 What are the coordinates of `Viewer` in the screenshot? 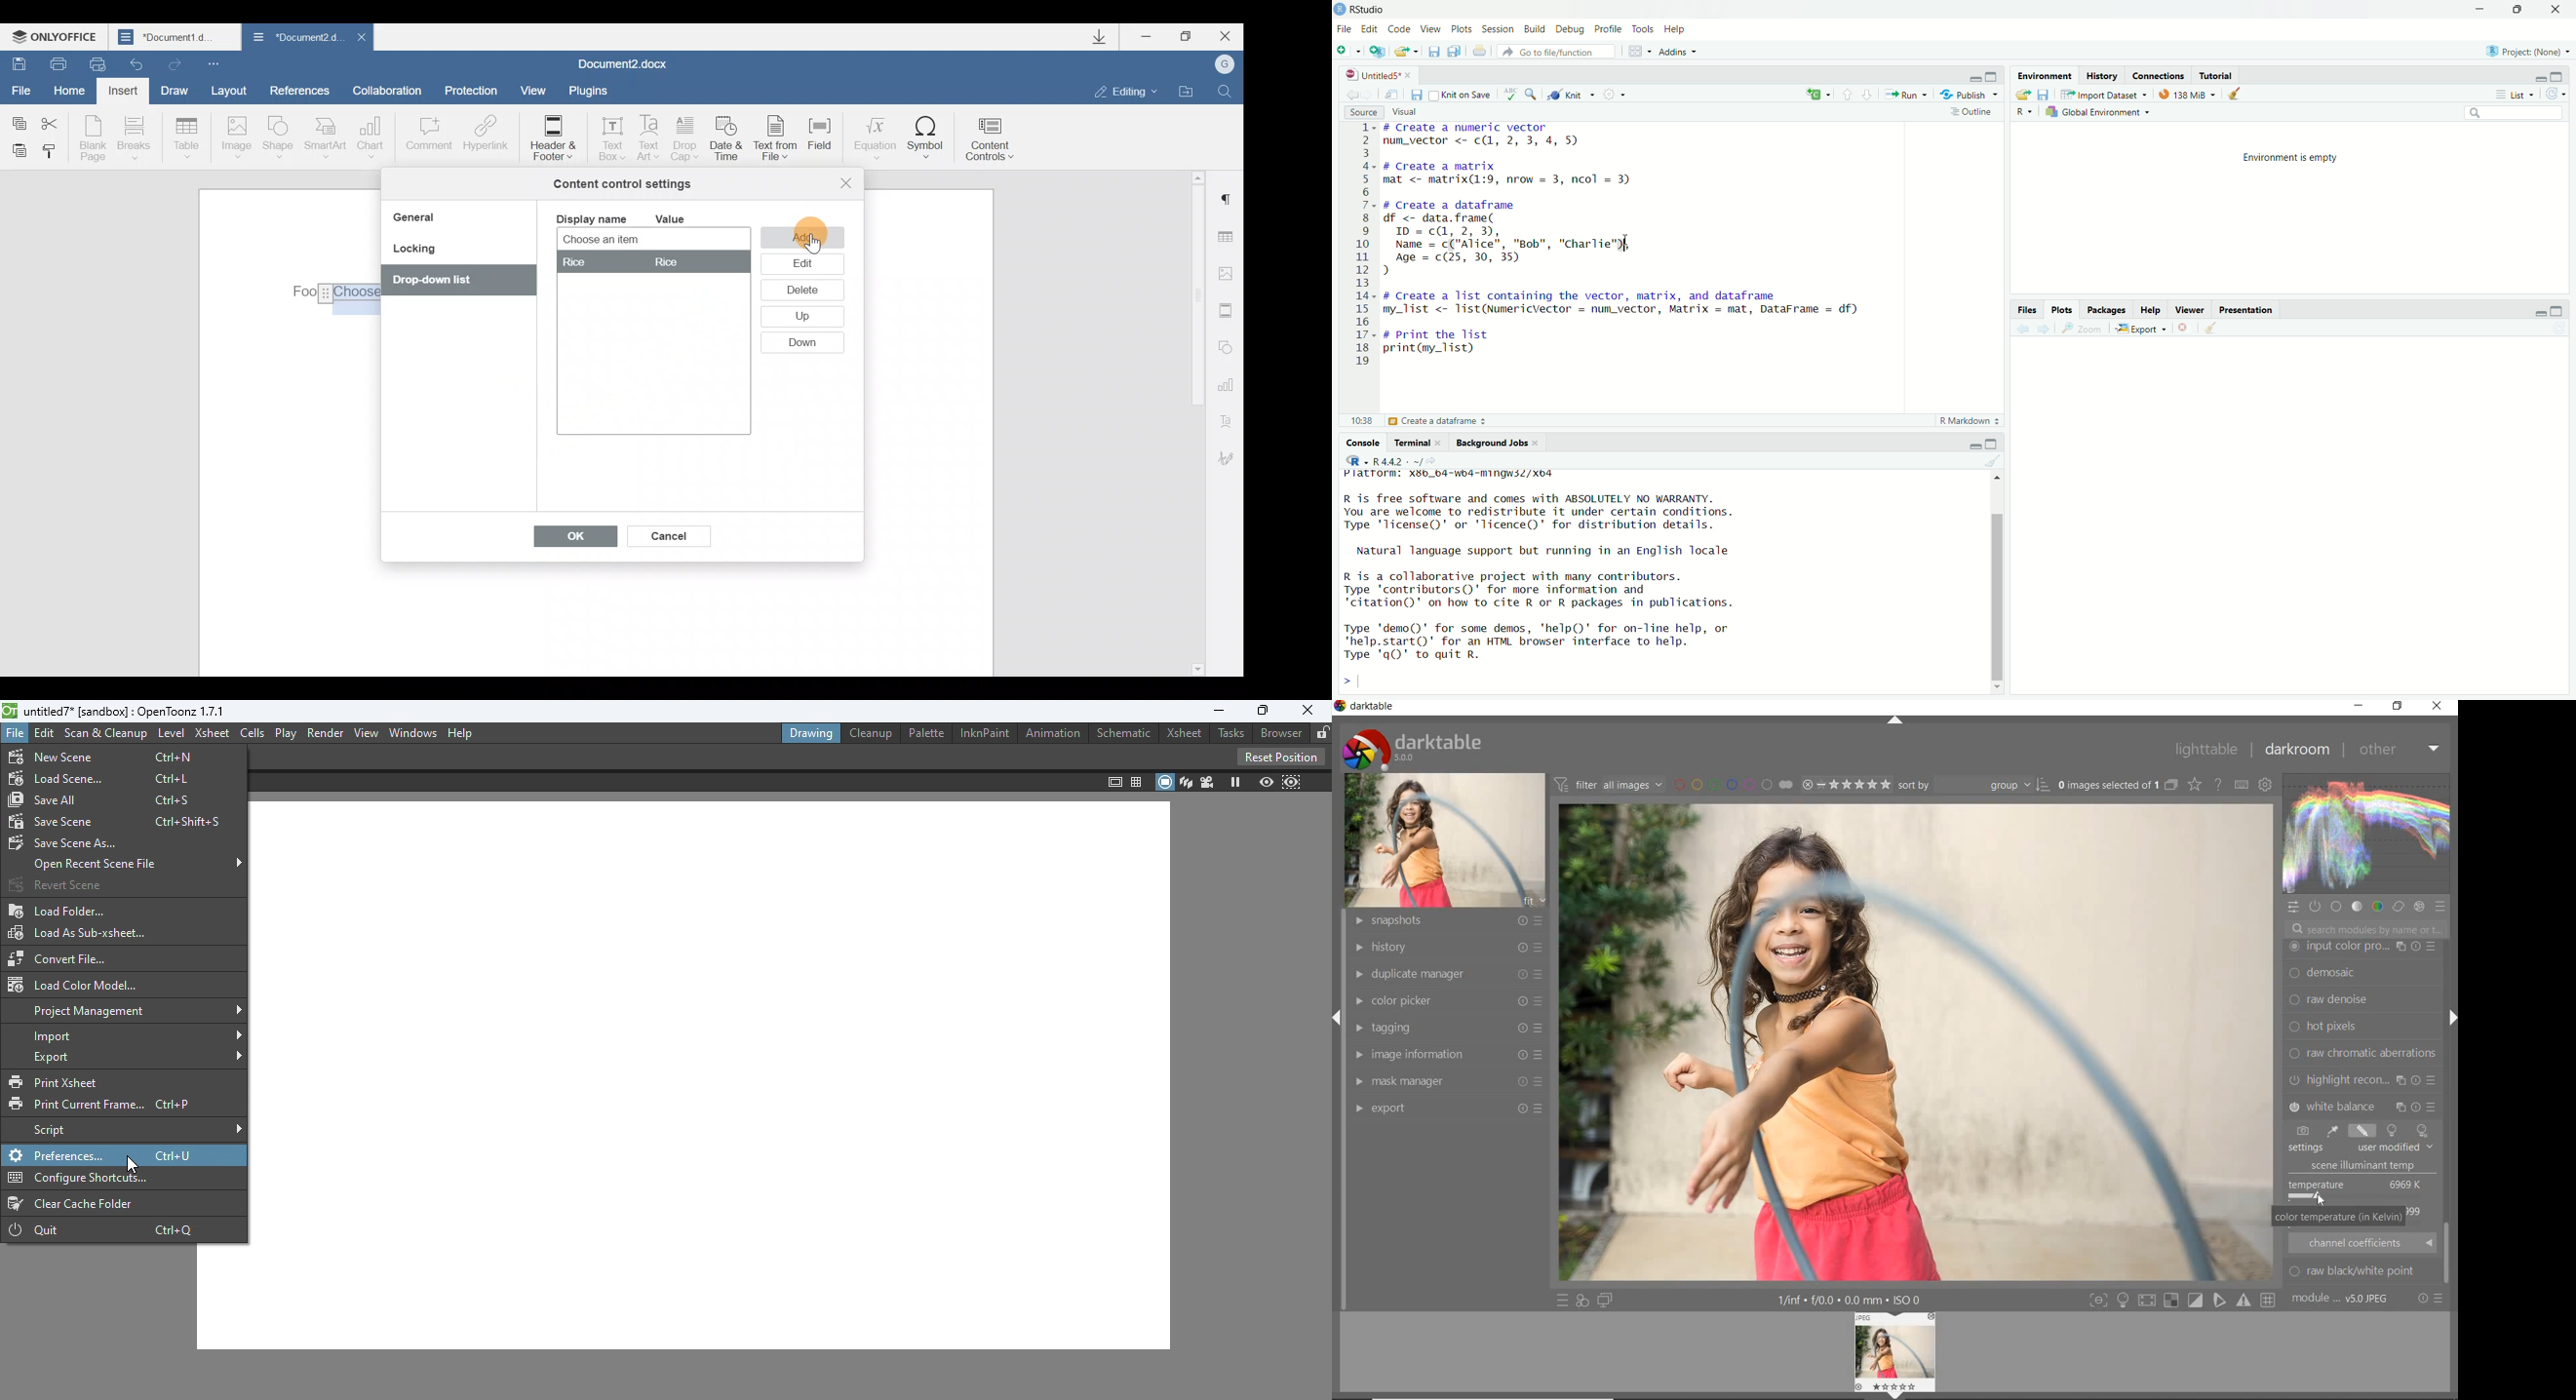 It's located at (2191, 309).